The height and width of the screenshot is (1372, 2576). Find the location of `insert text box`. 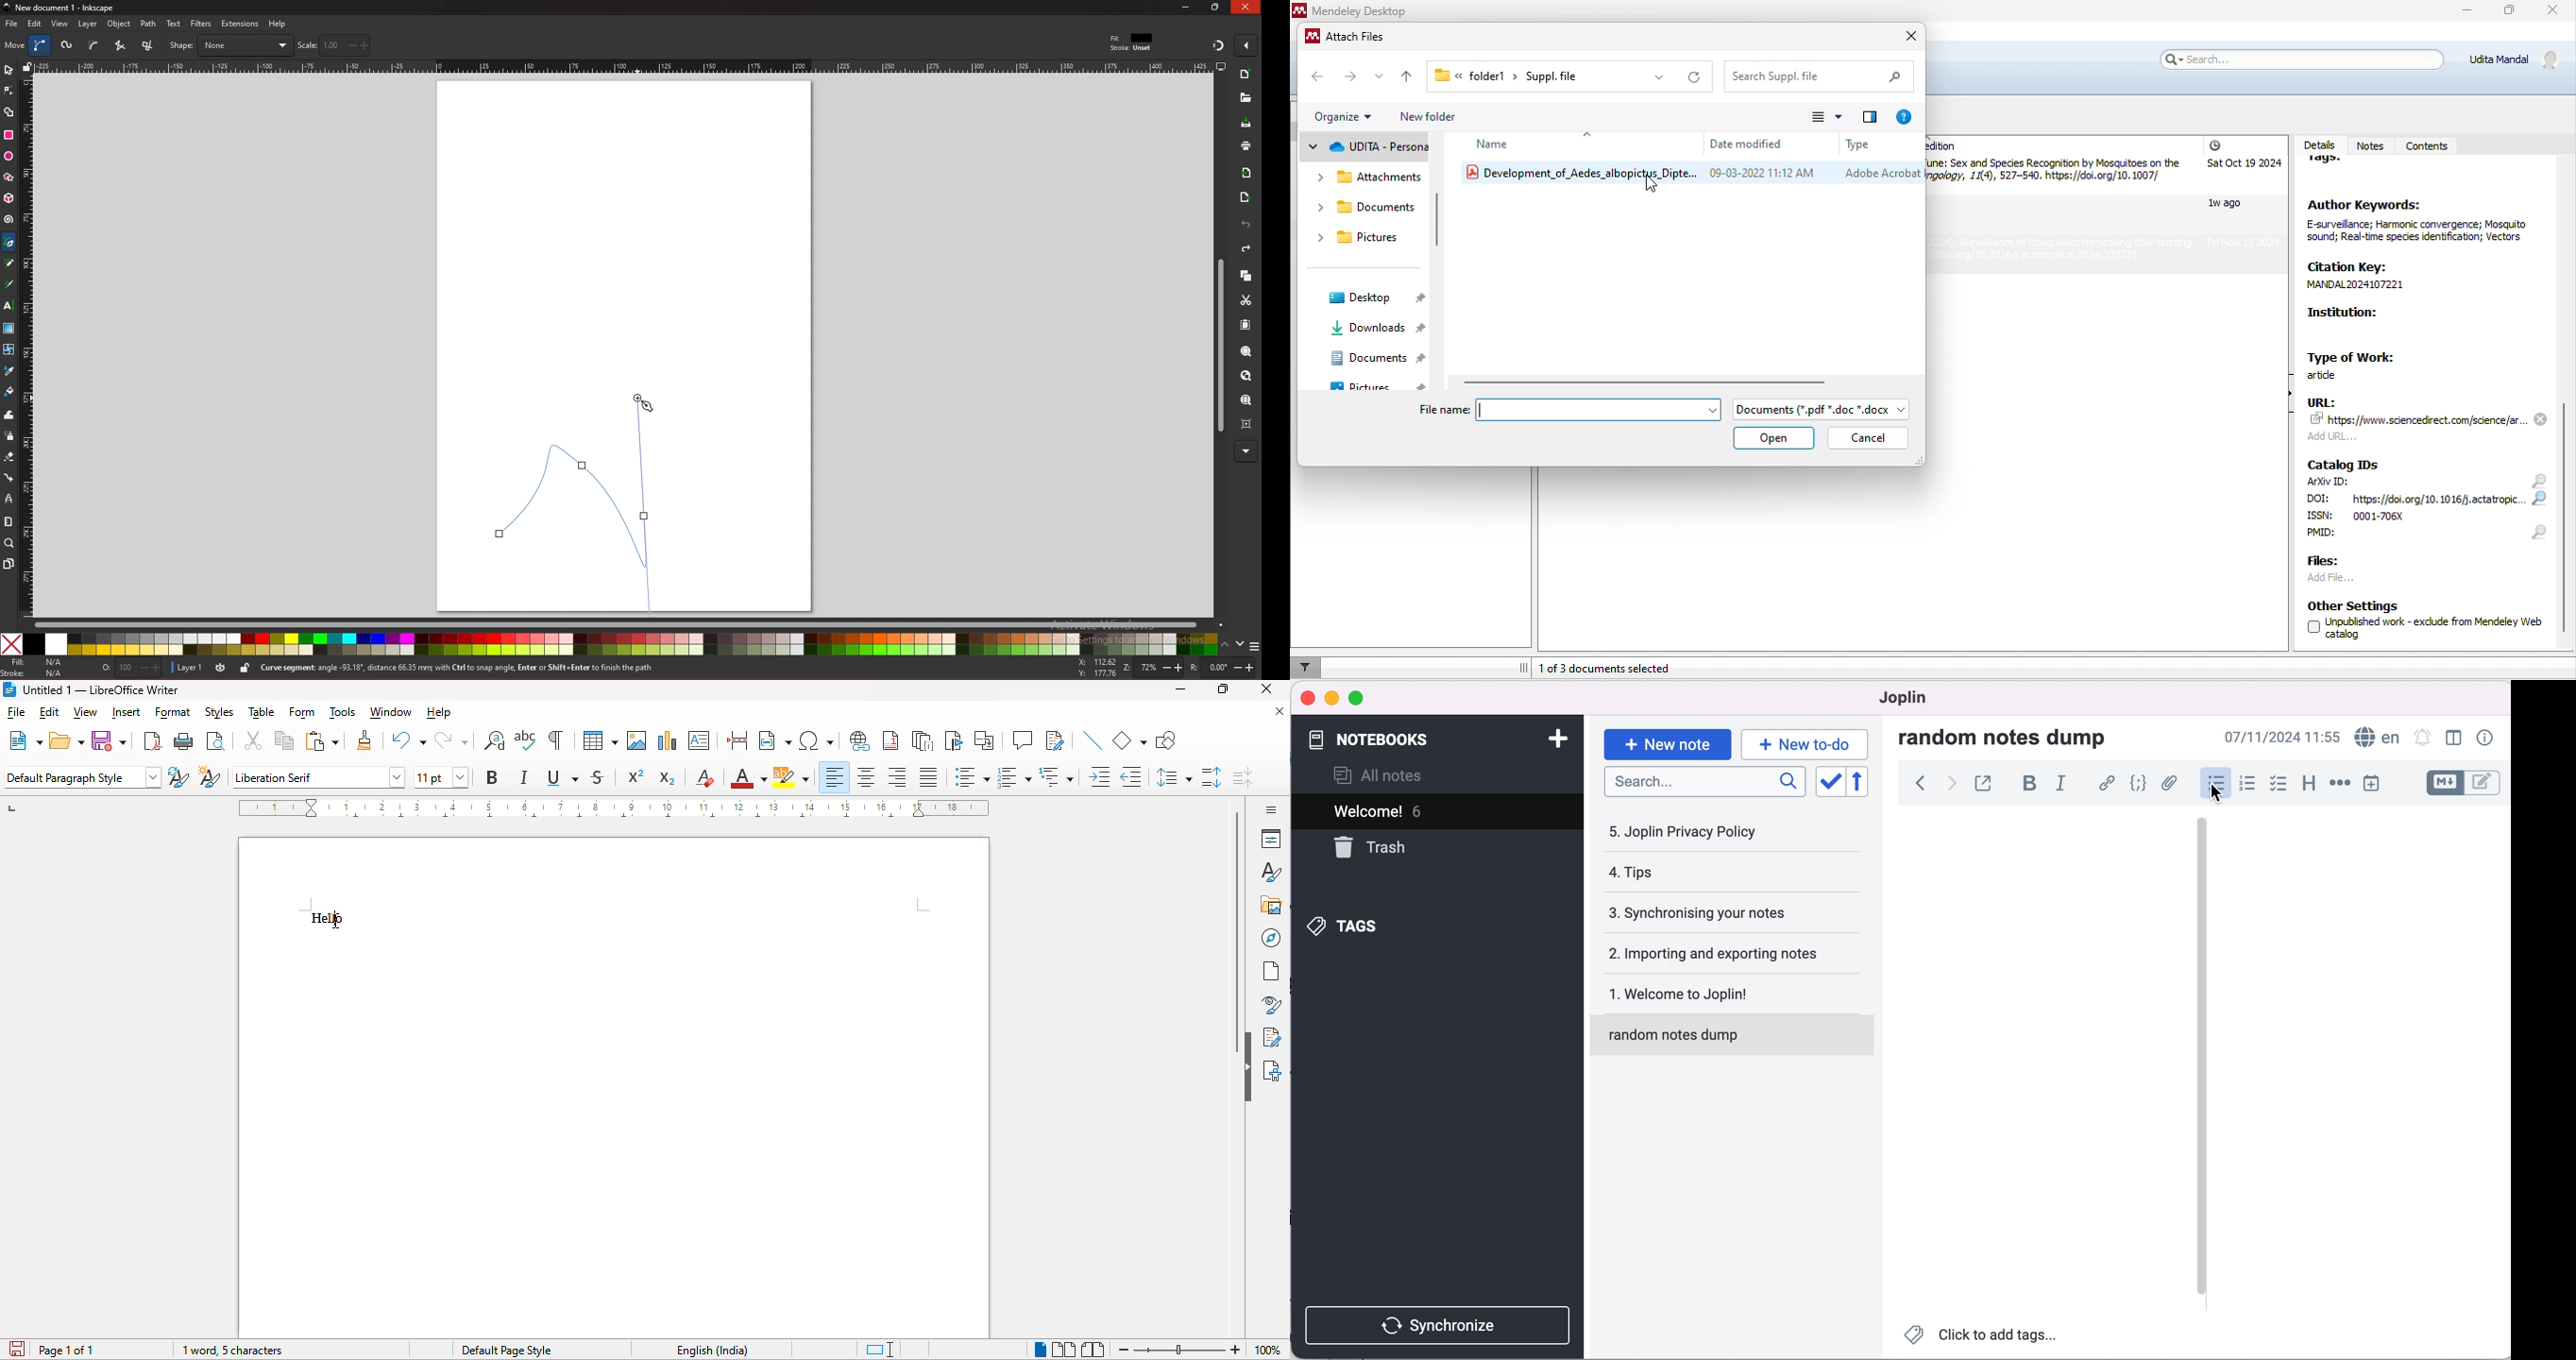

insert text box is located at coordinates (700, 740).